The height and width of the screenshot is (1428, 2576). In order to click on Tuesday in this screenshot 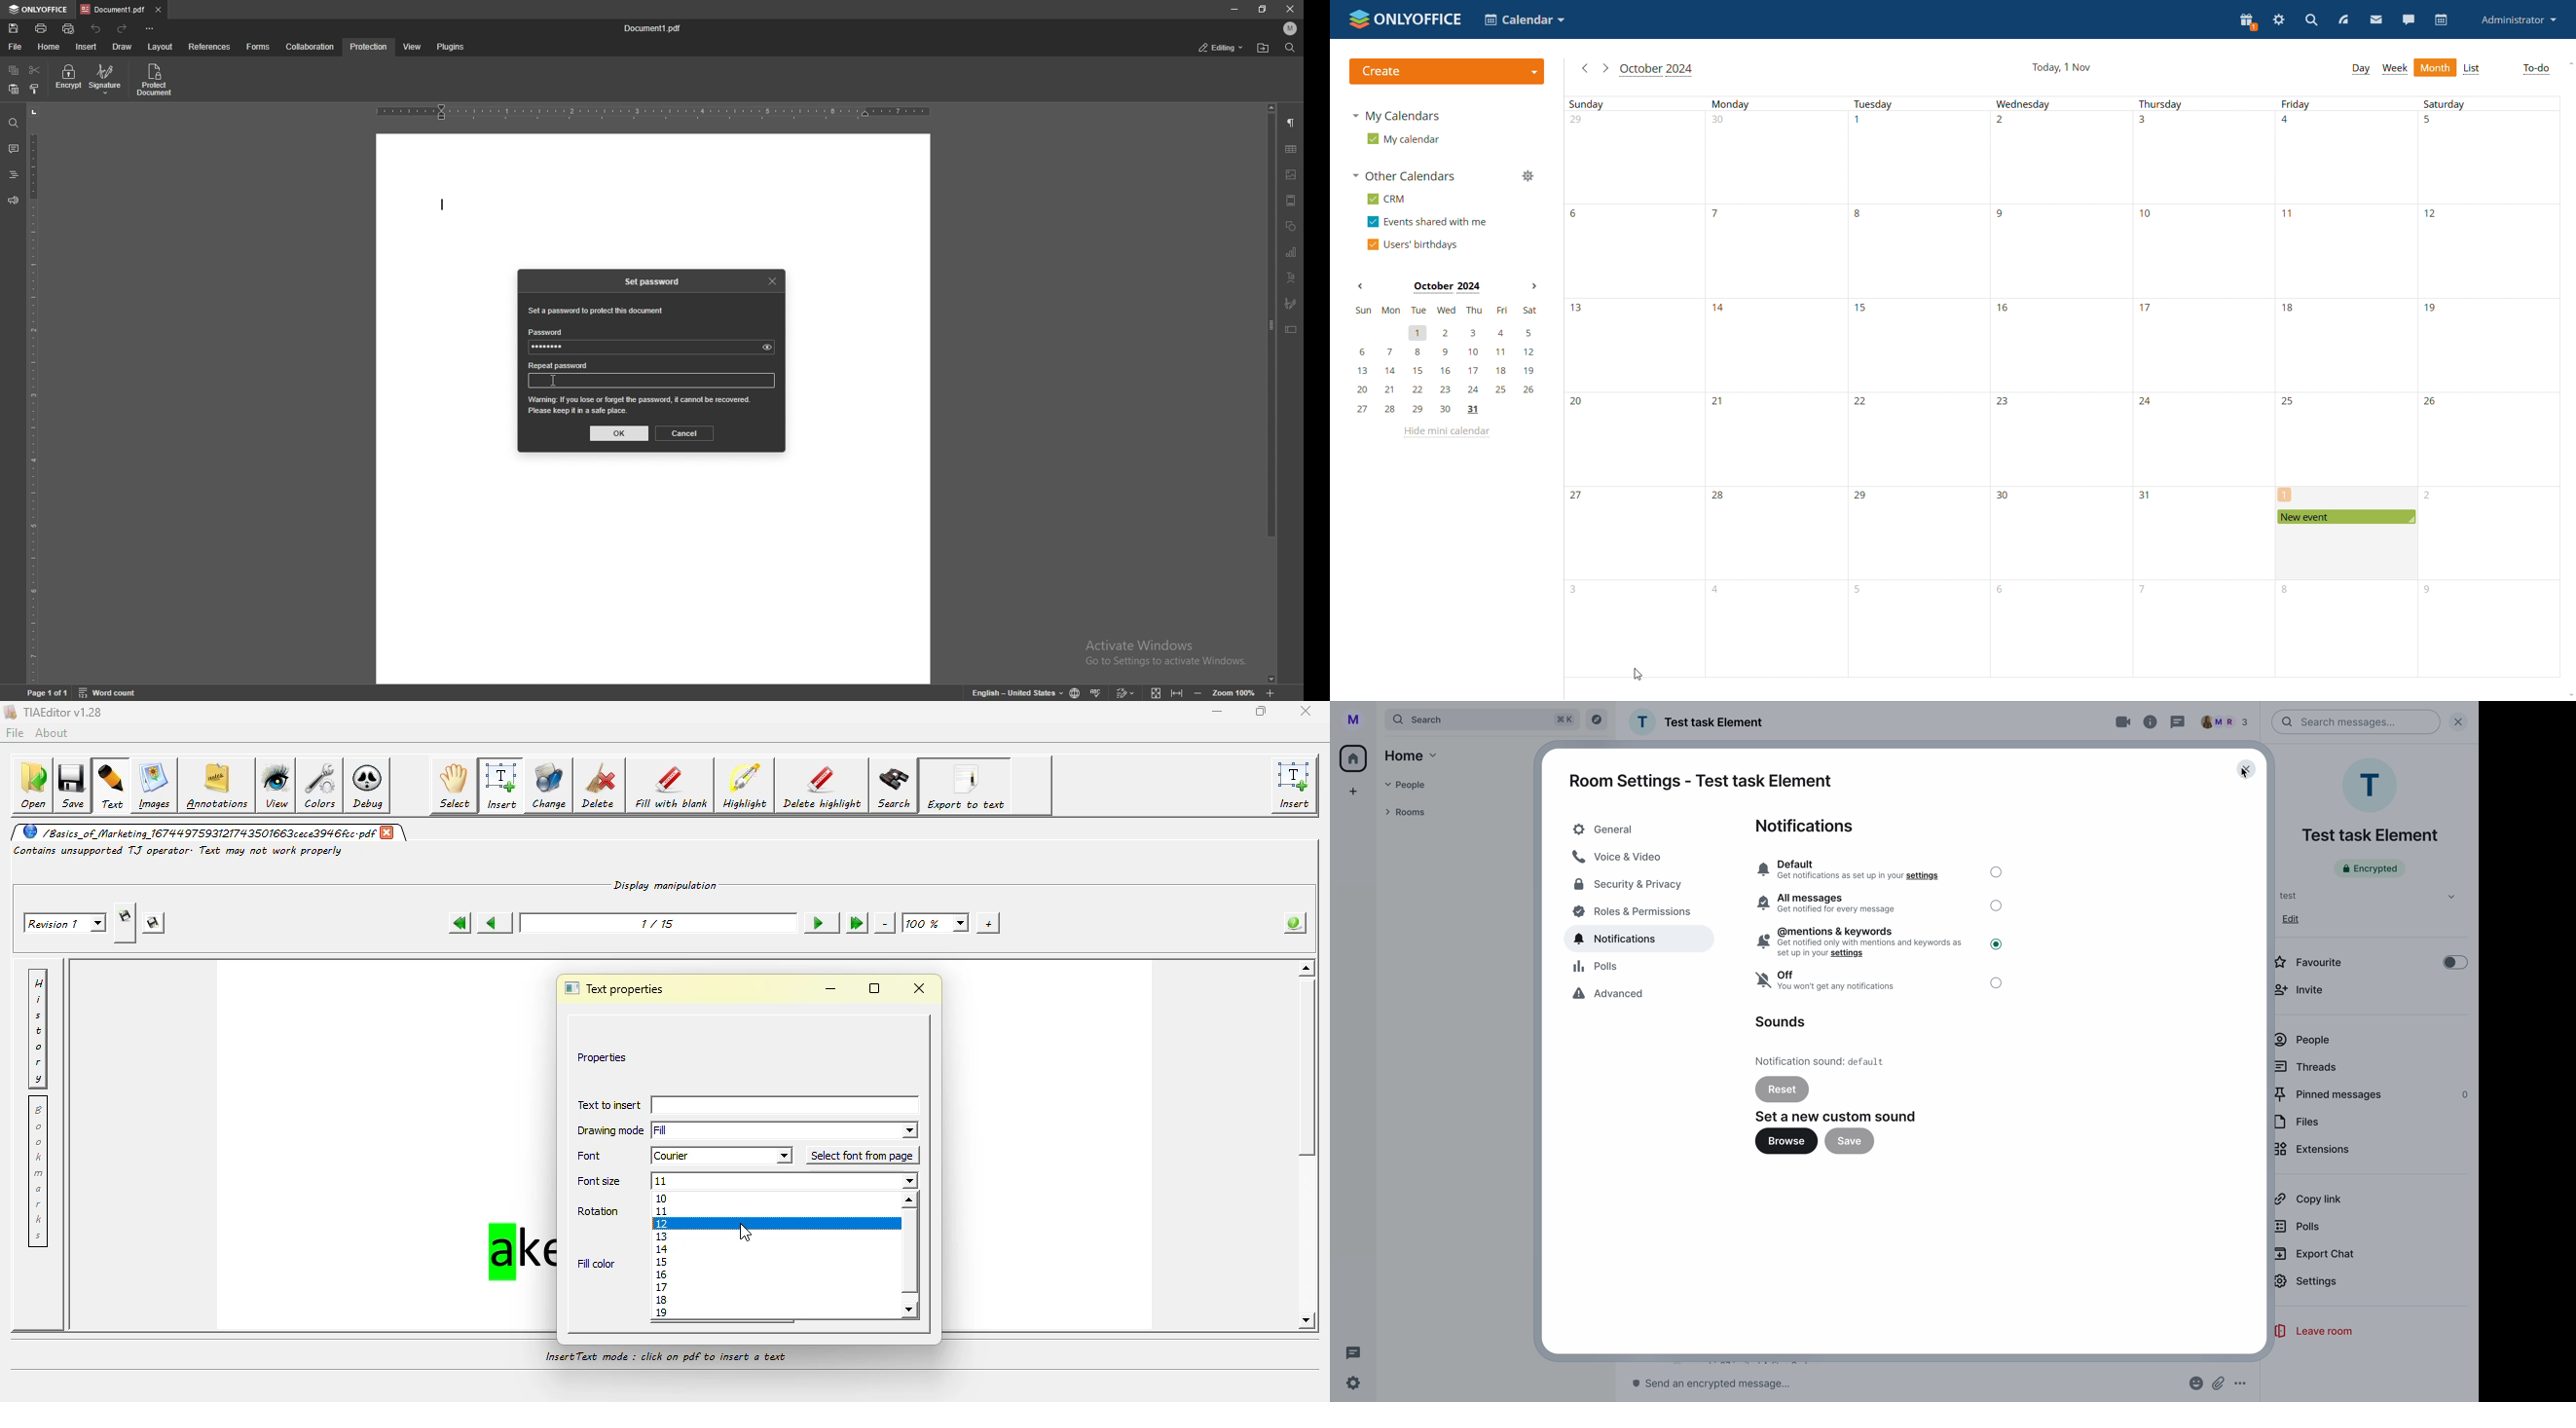, I will do `click(1919, 387)`.